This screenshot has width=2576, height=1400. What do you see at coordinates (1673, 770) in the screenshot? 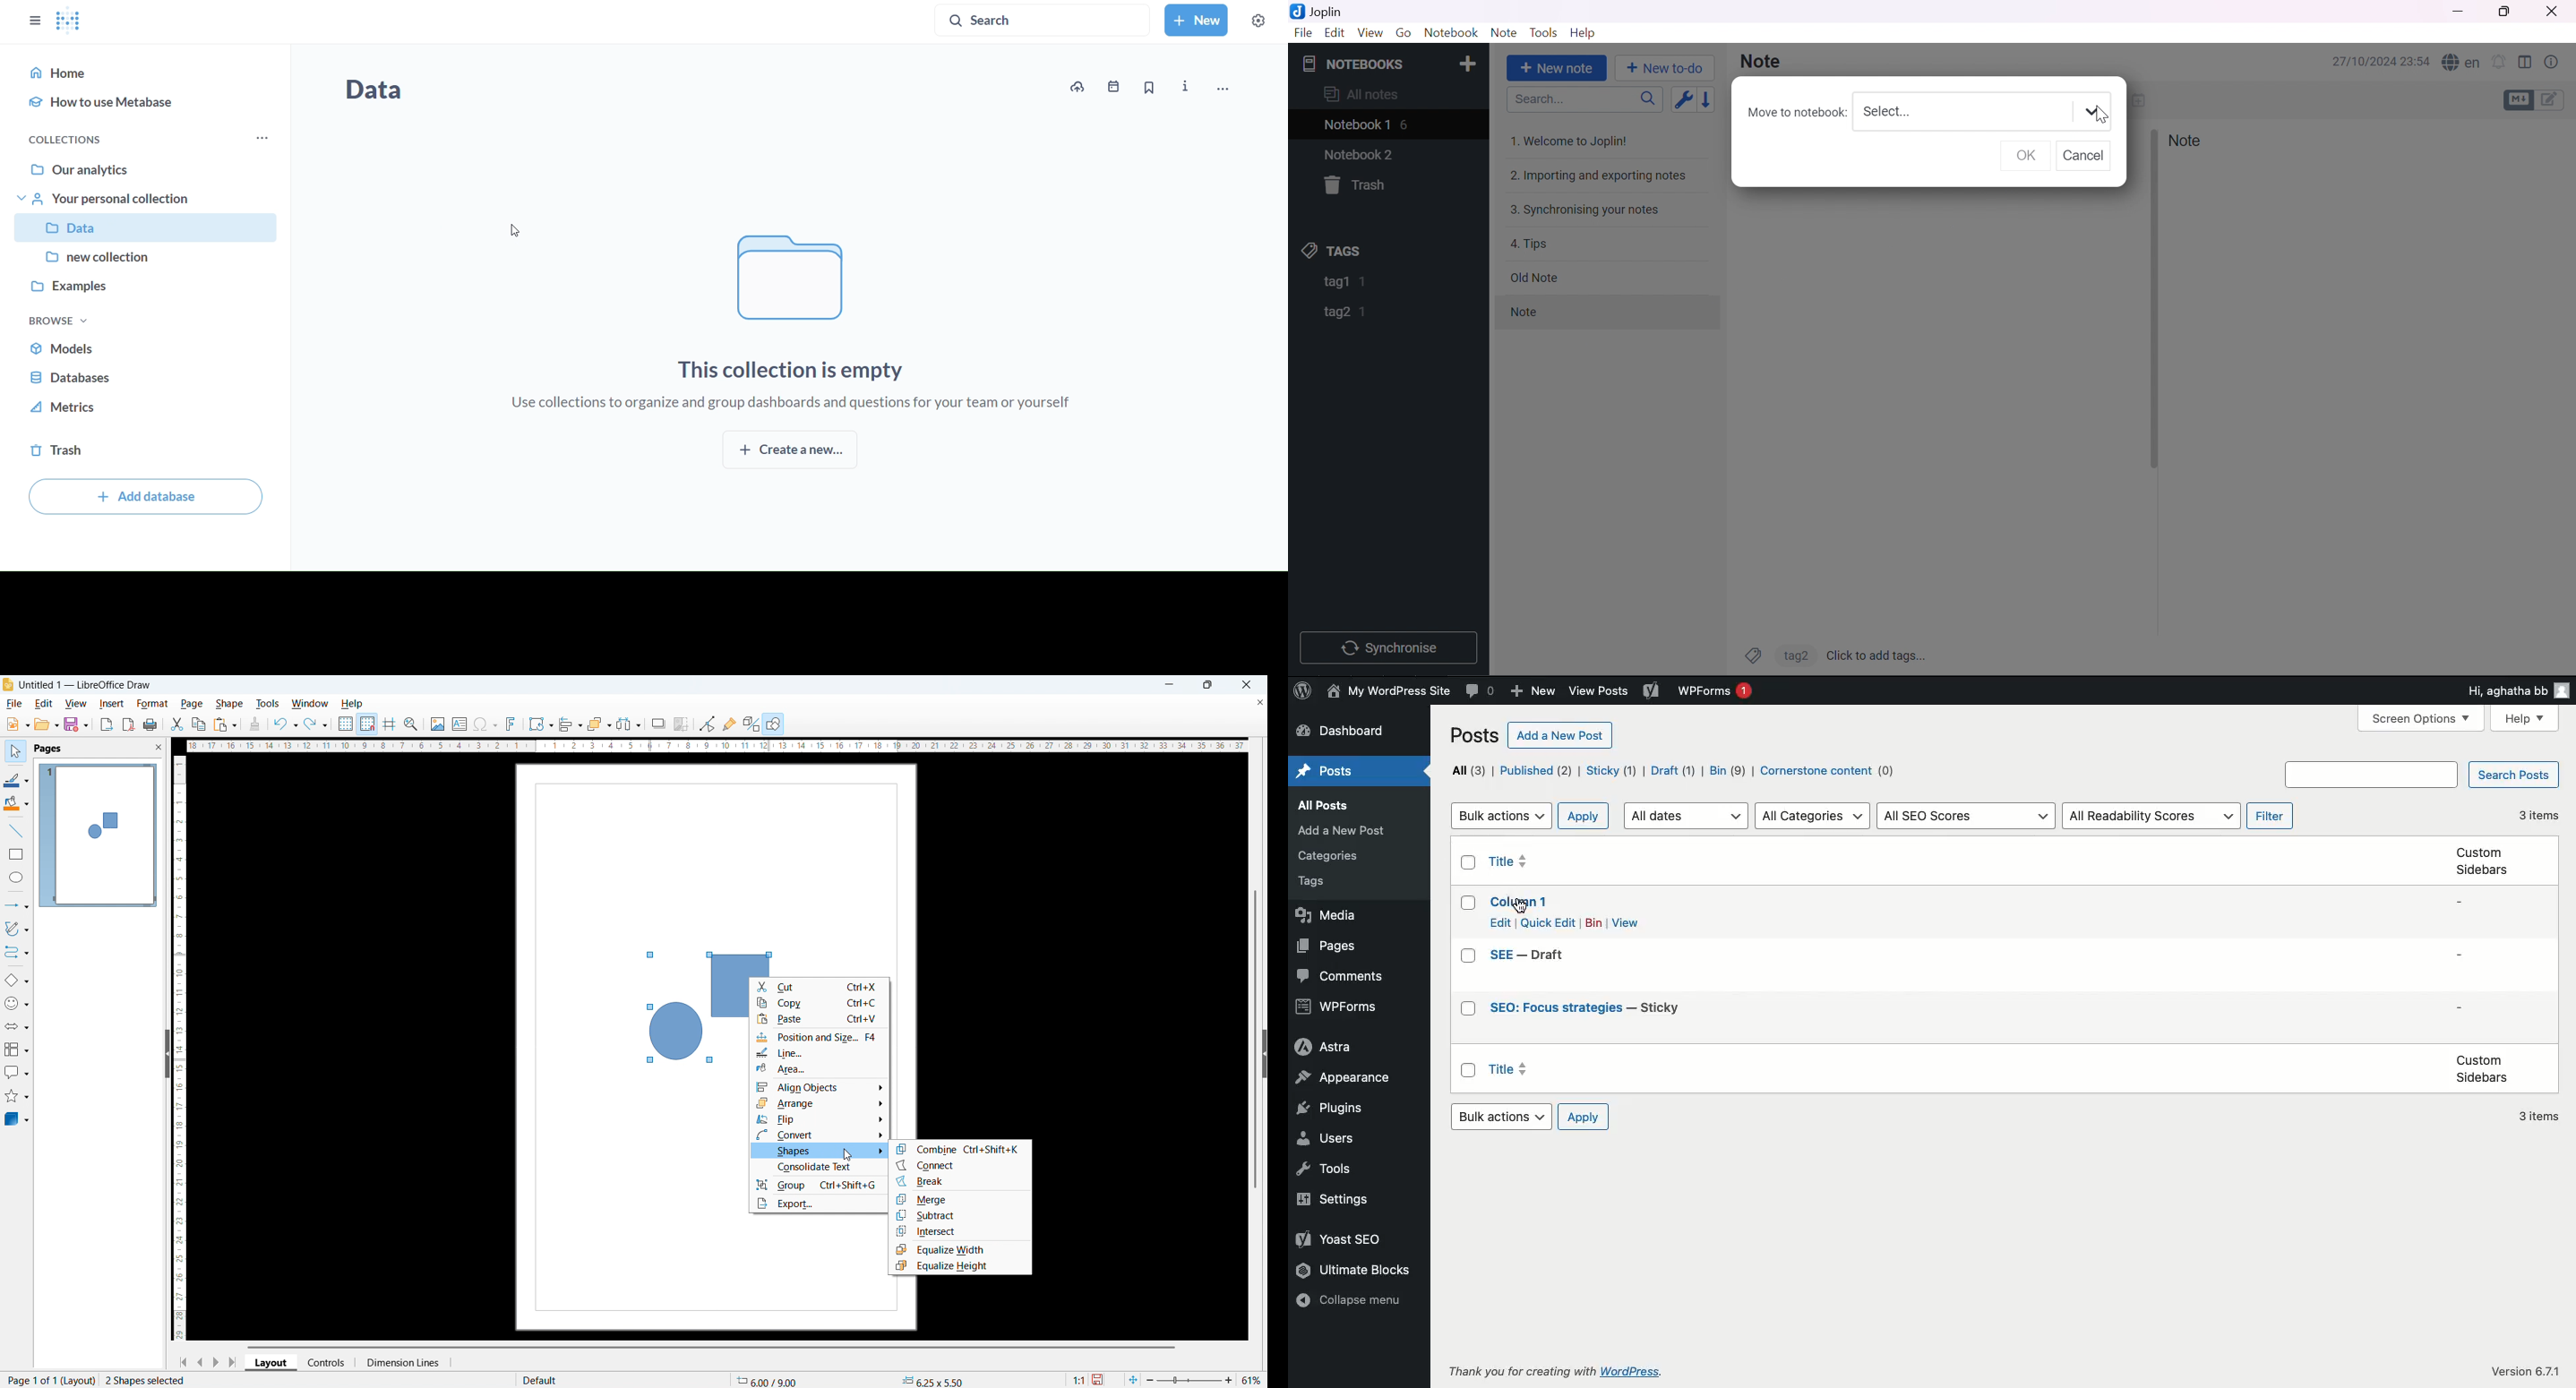
I see `Draft` at bounding box center [1673, 770].